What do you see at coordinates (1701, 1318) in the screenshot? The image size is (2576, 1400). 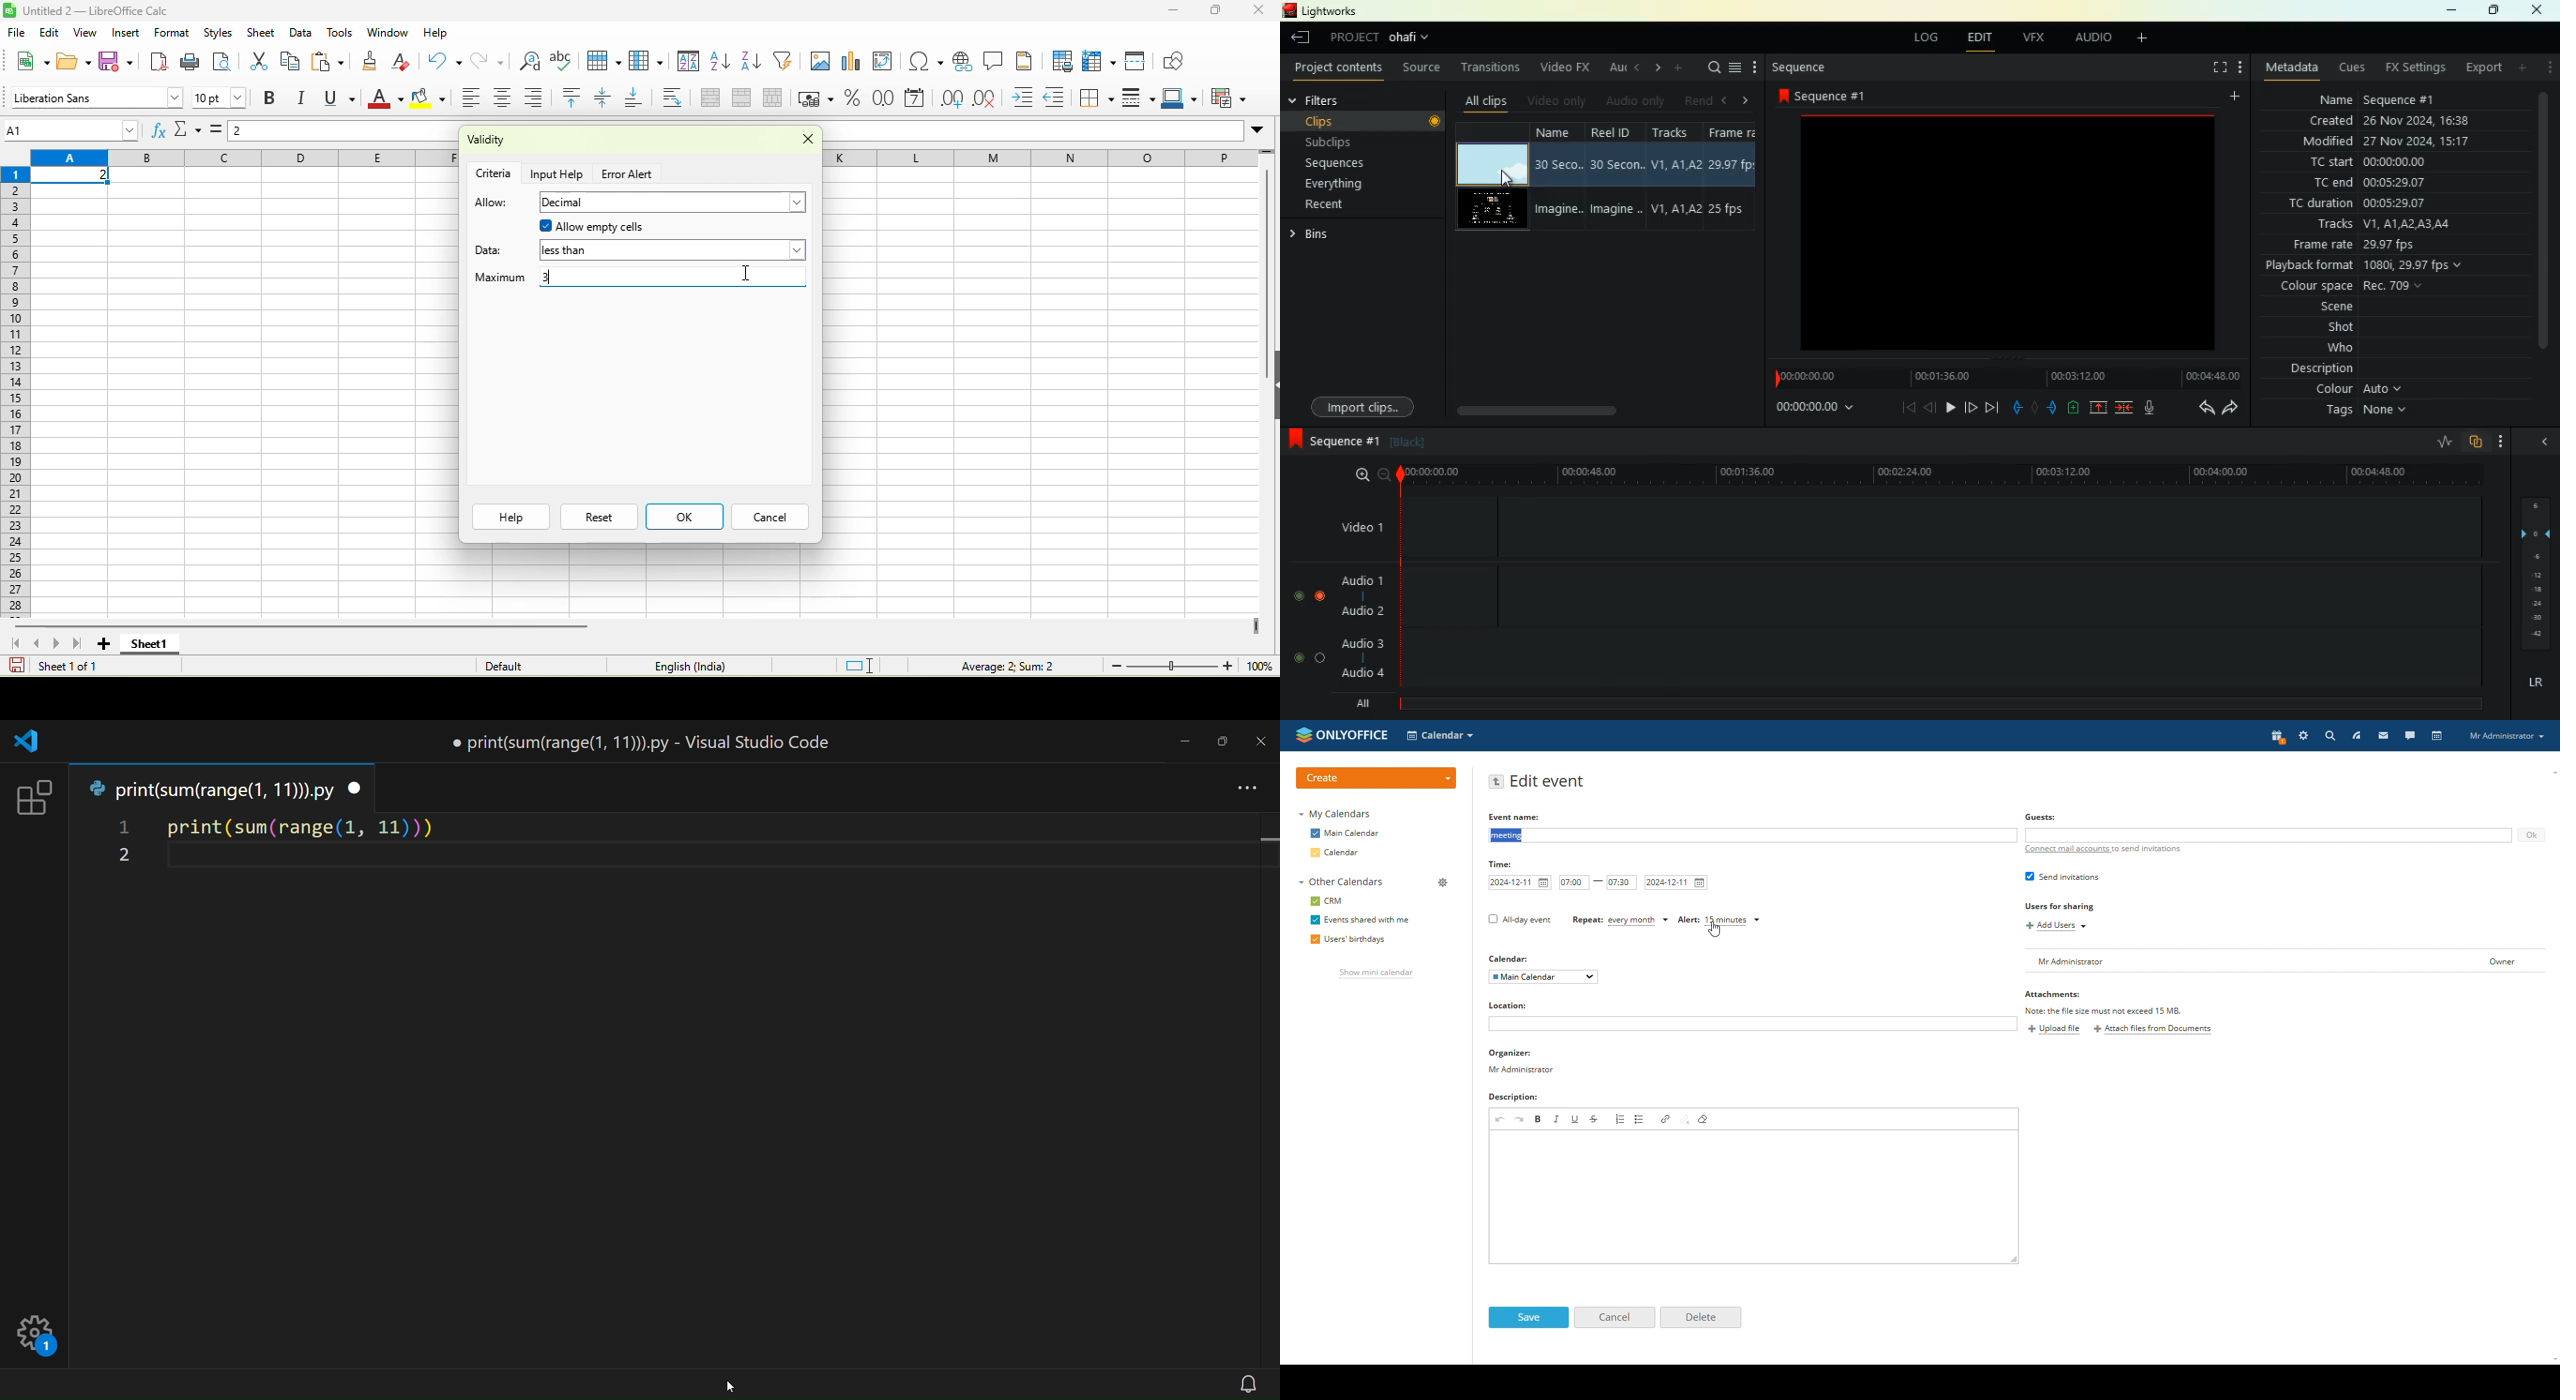 I see `delete` at bounding box center [1701, 1318].